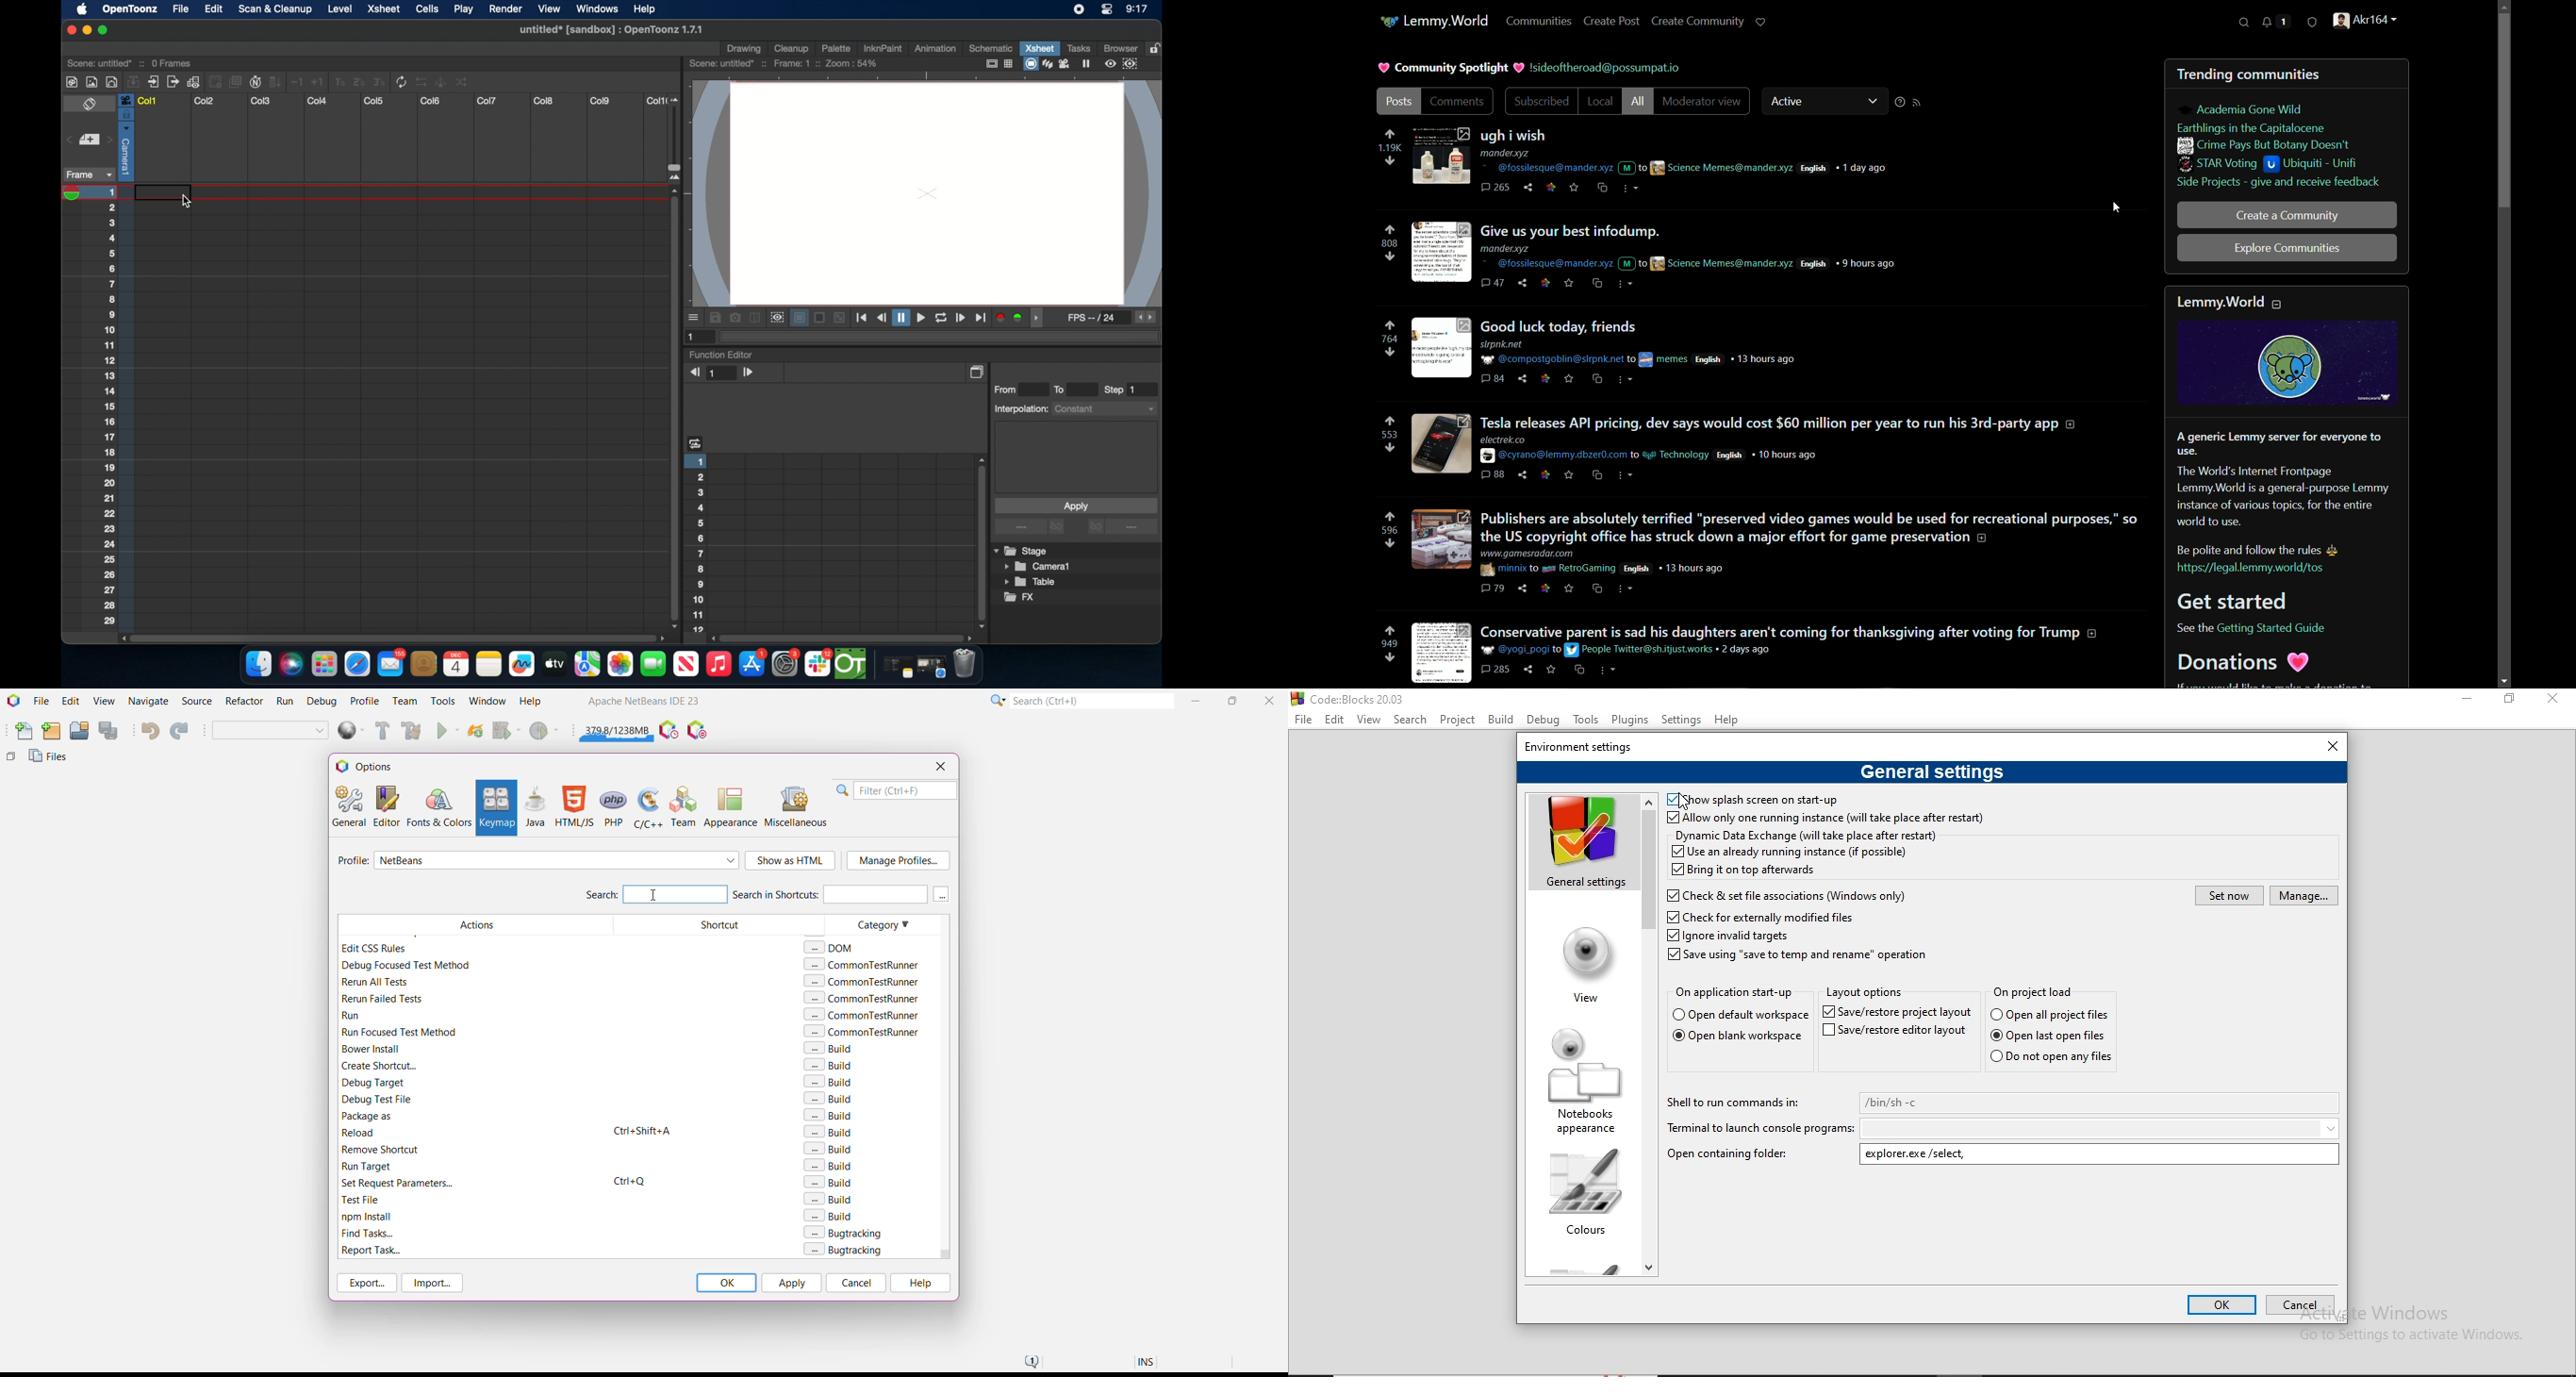 This screenshot has height=1400, width=2576. I want to click on Save/restore editor layout, so click(1897, 1011).